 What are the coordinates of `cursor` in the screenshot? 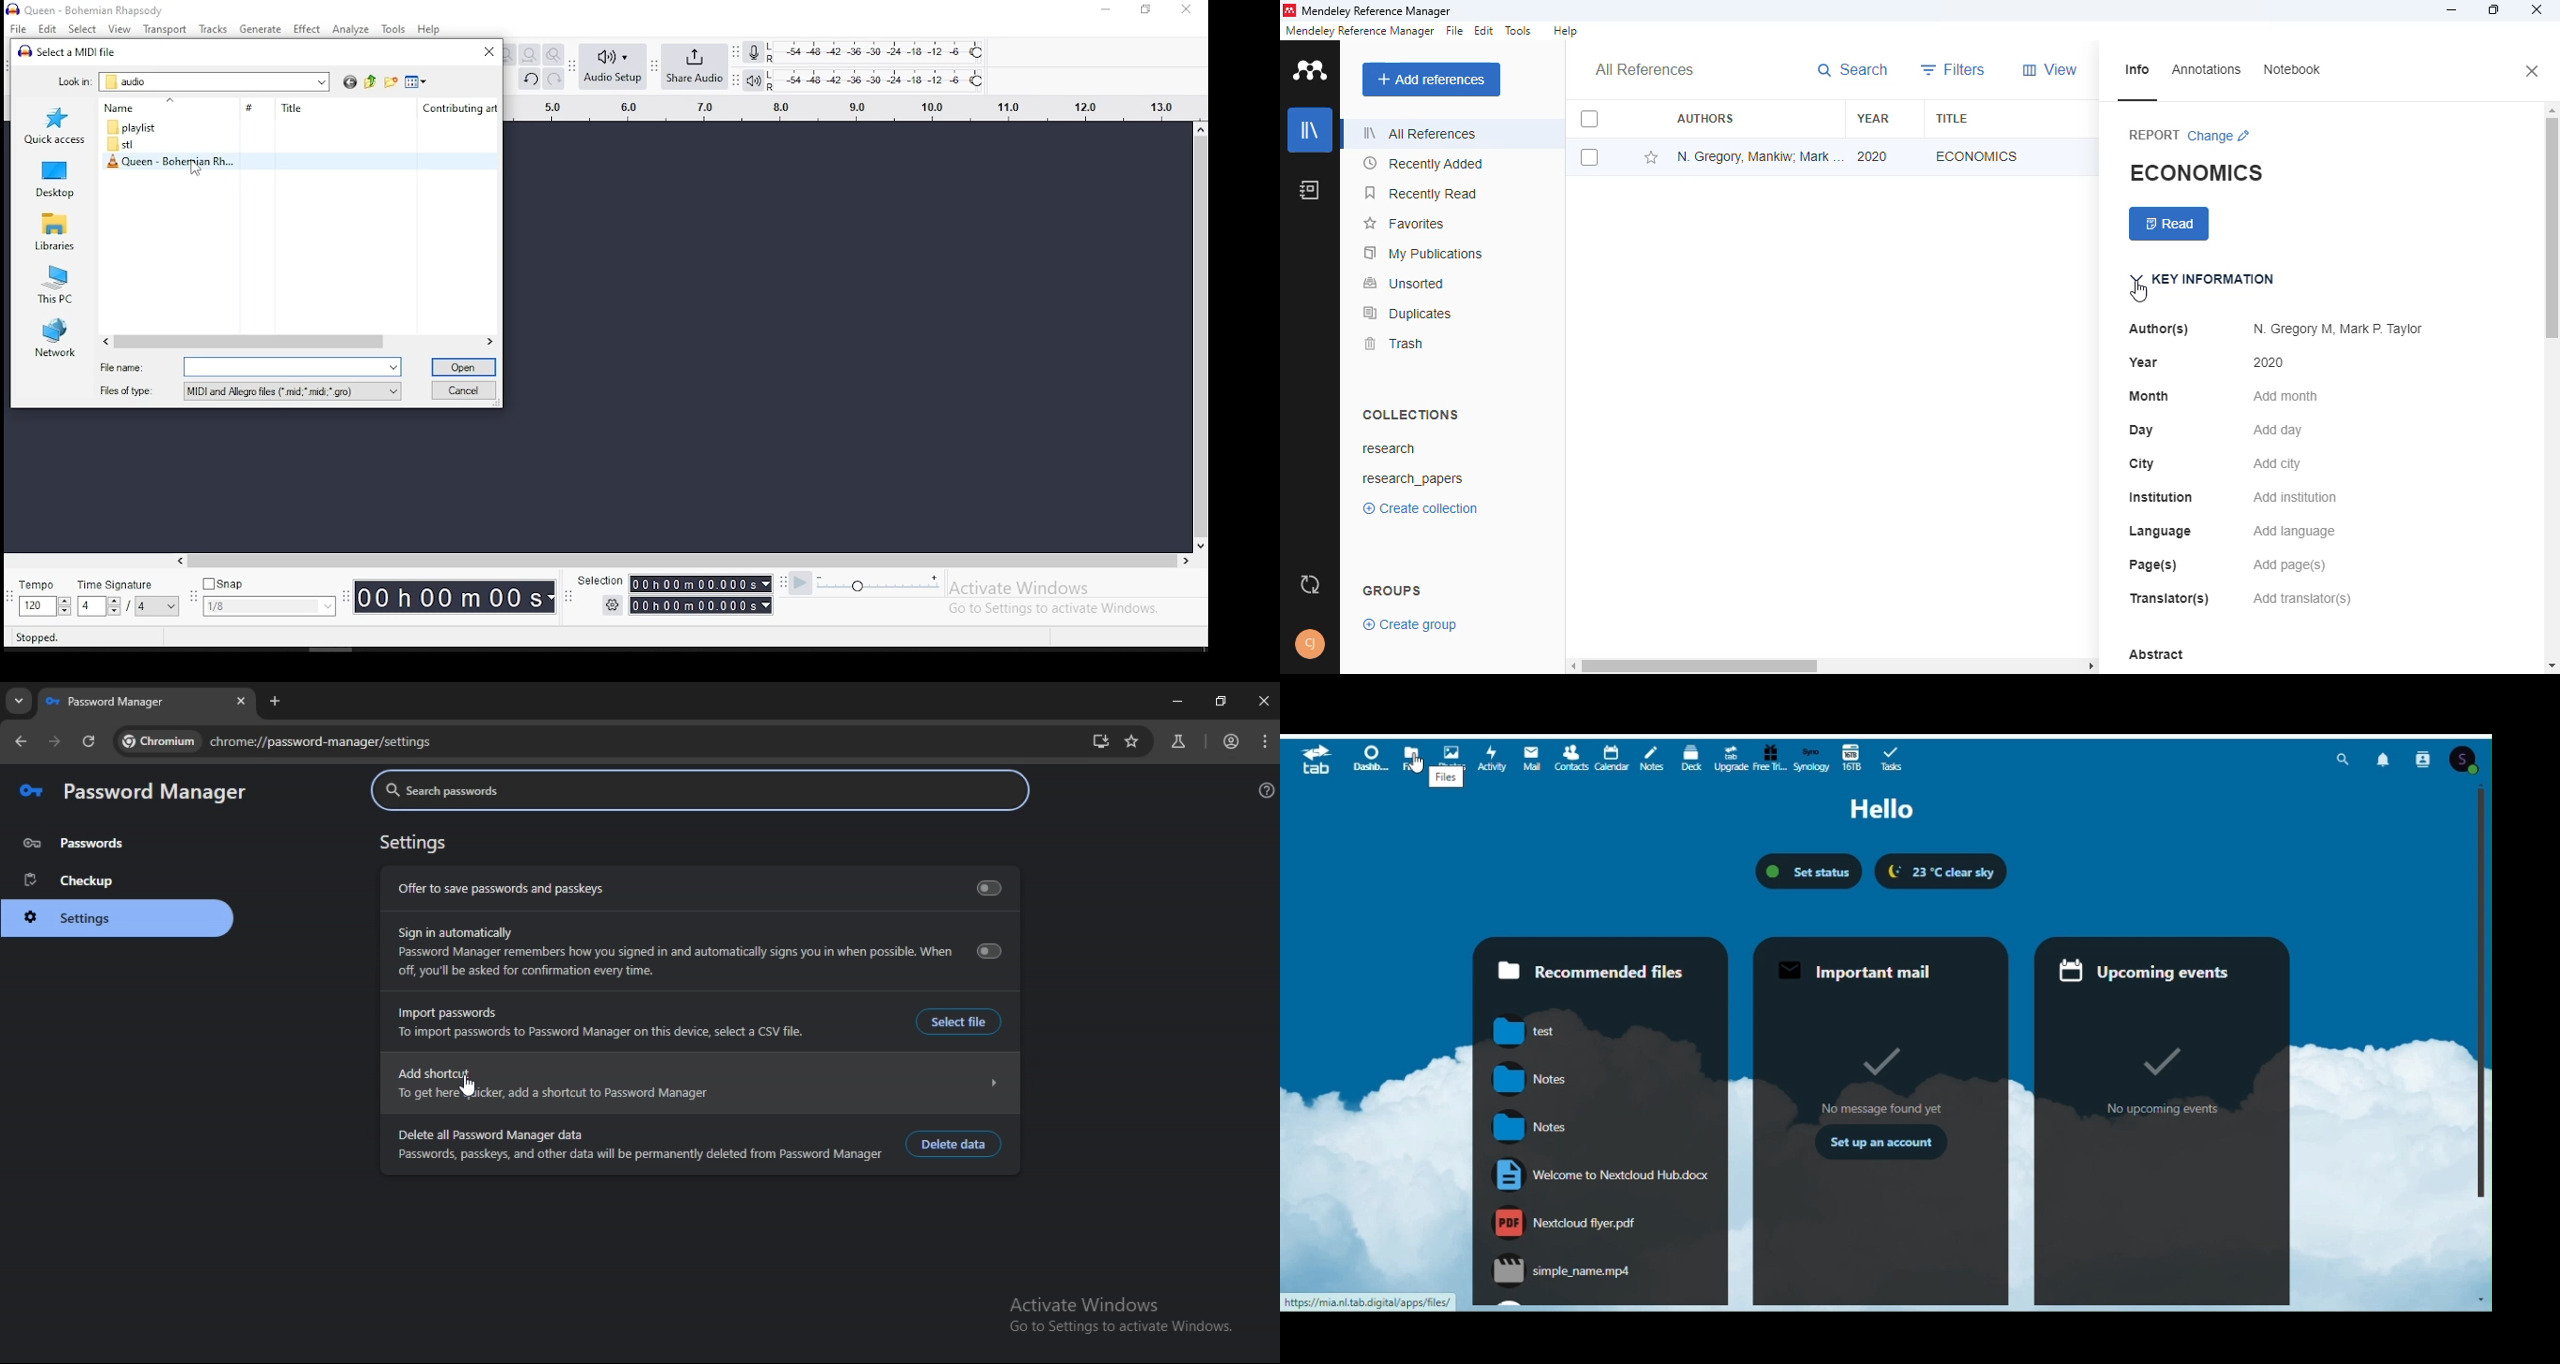 It's located at (1415, 773).